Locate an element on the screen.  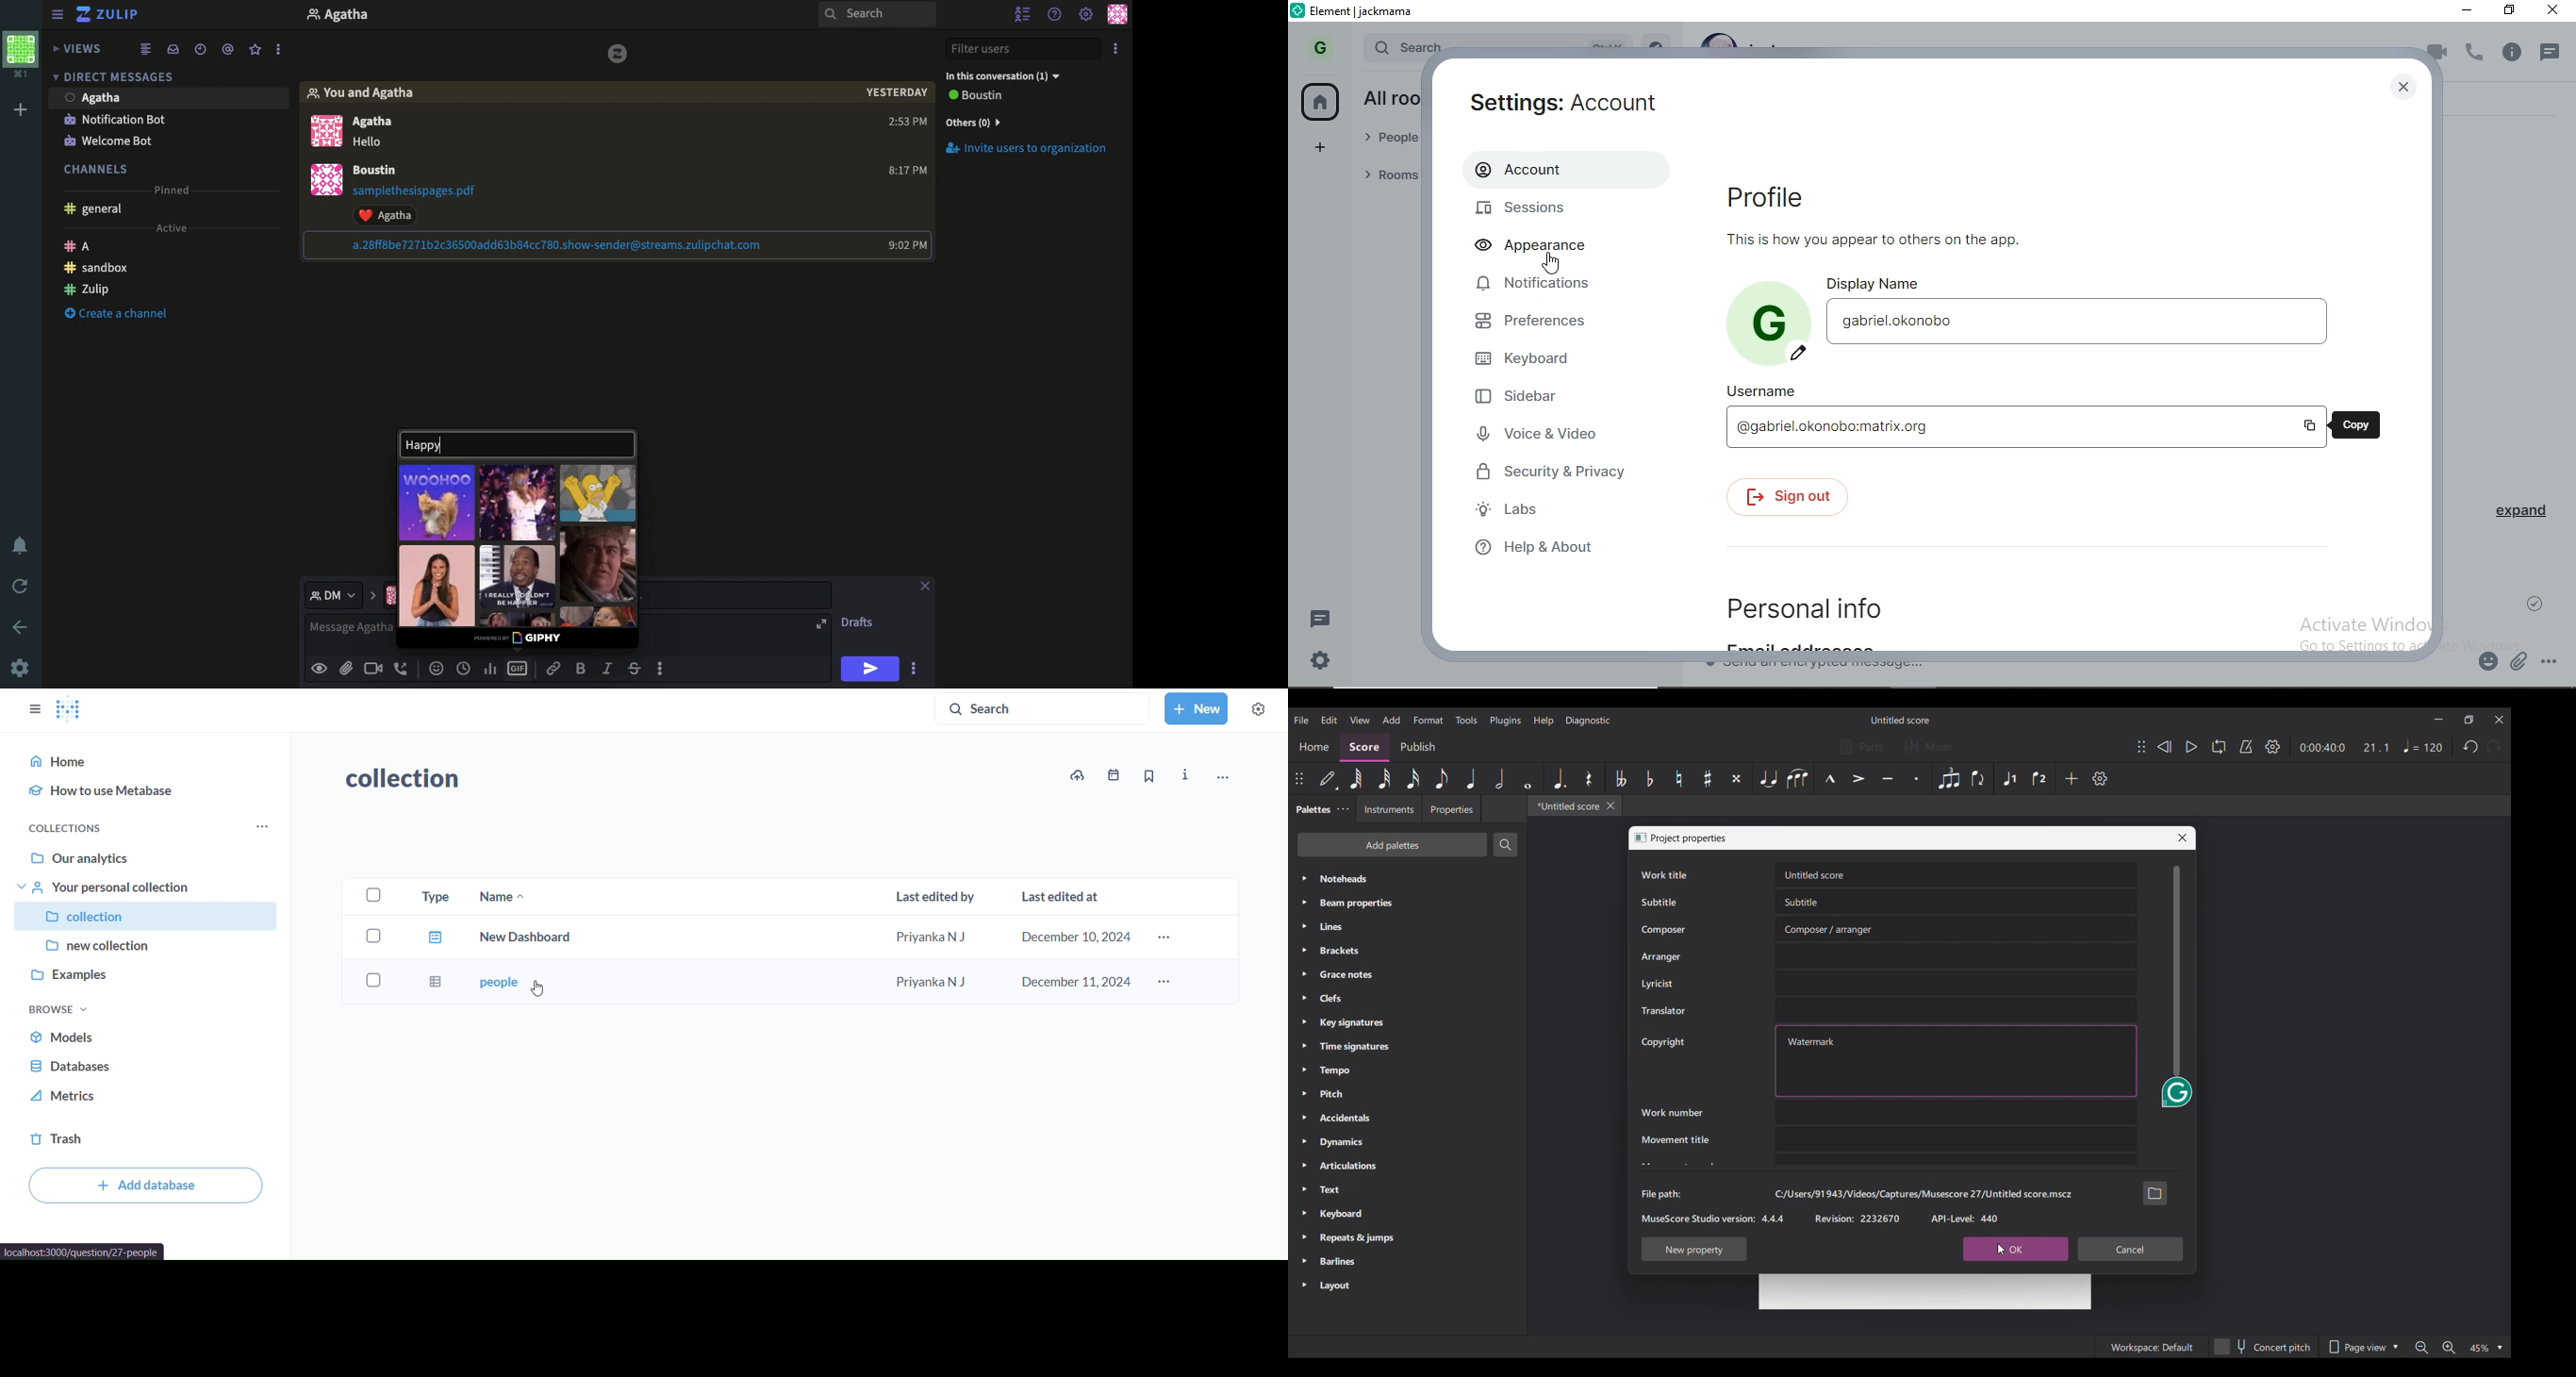
close sidebars is located at coordinates (35, 710).